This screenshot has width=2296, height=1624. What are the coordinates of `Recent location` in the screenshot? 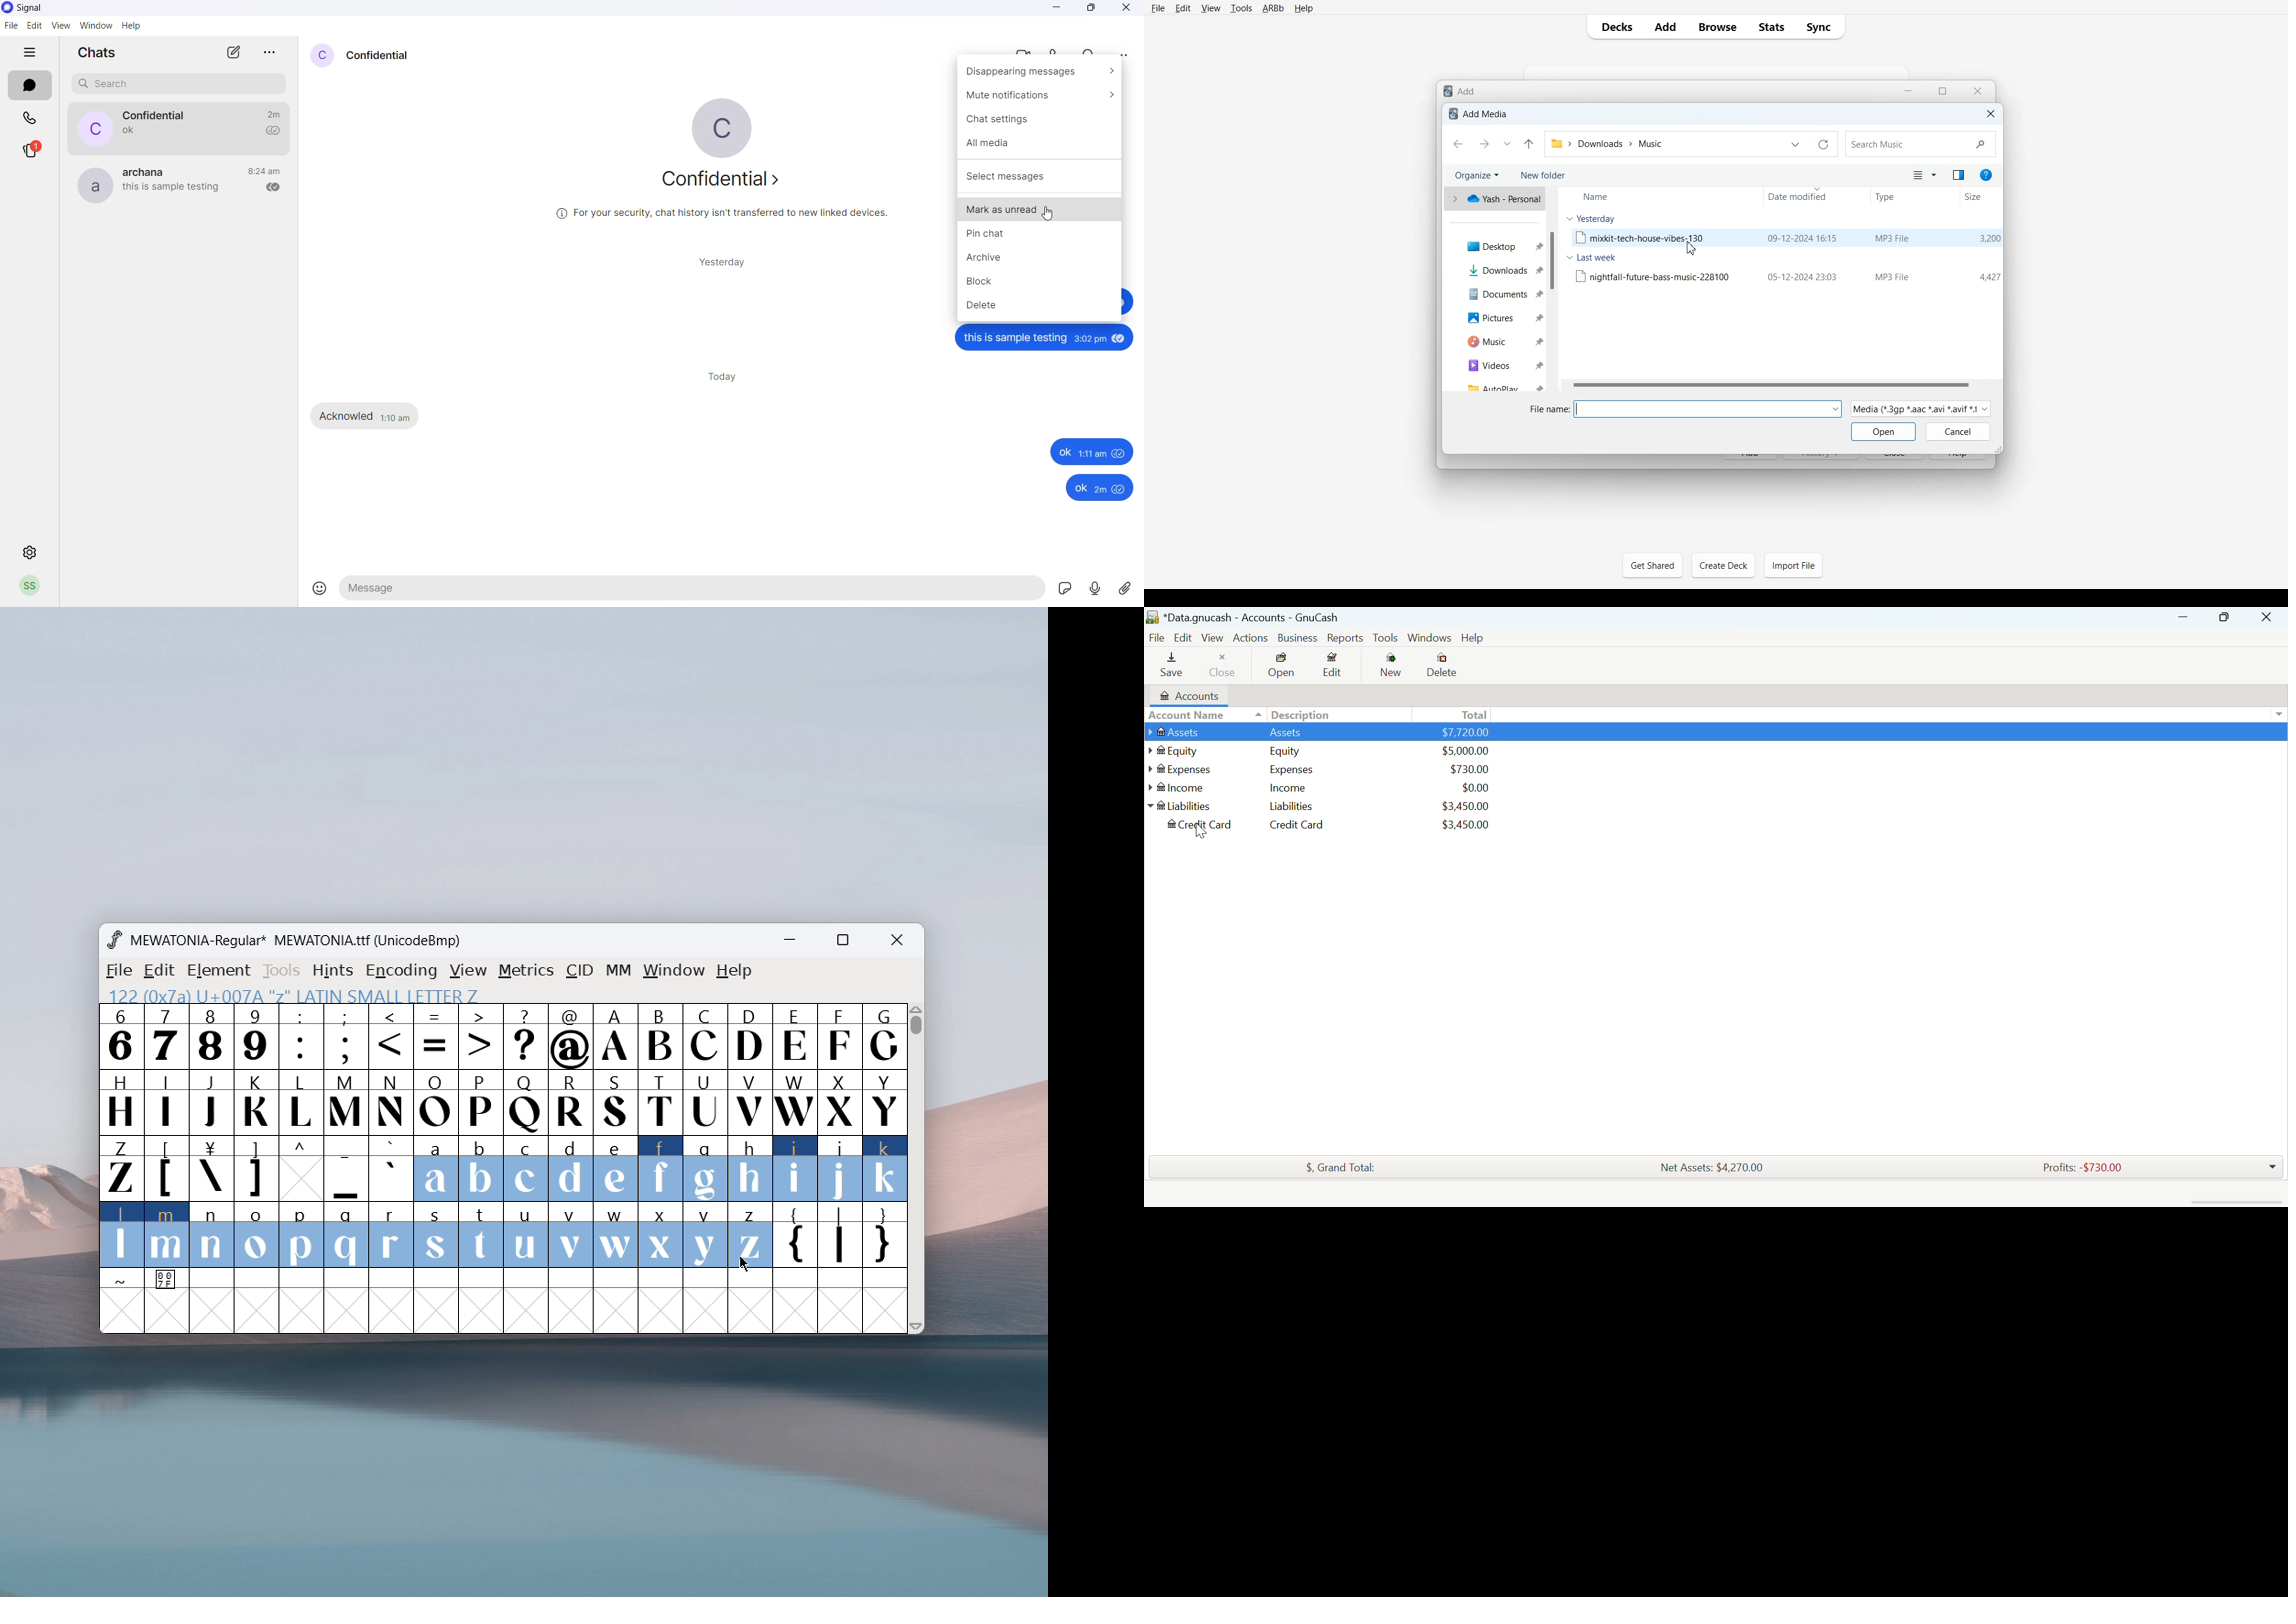 It's located at (1506, 144).